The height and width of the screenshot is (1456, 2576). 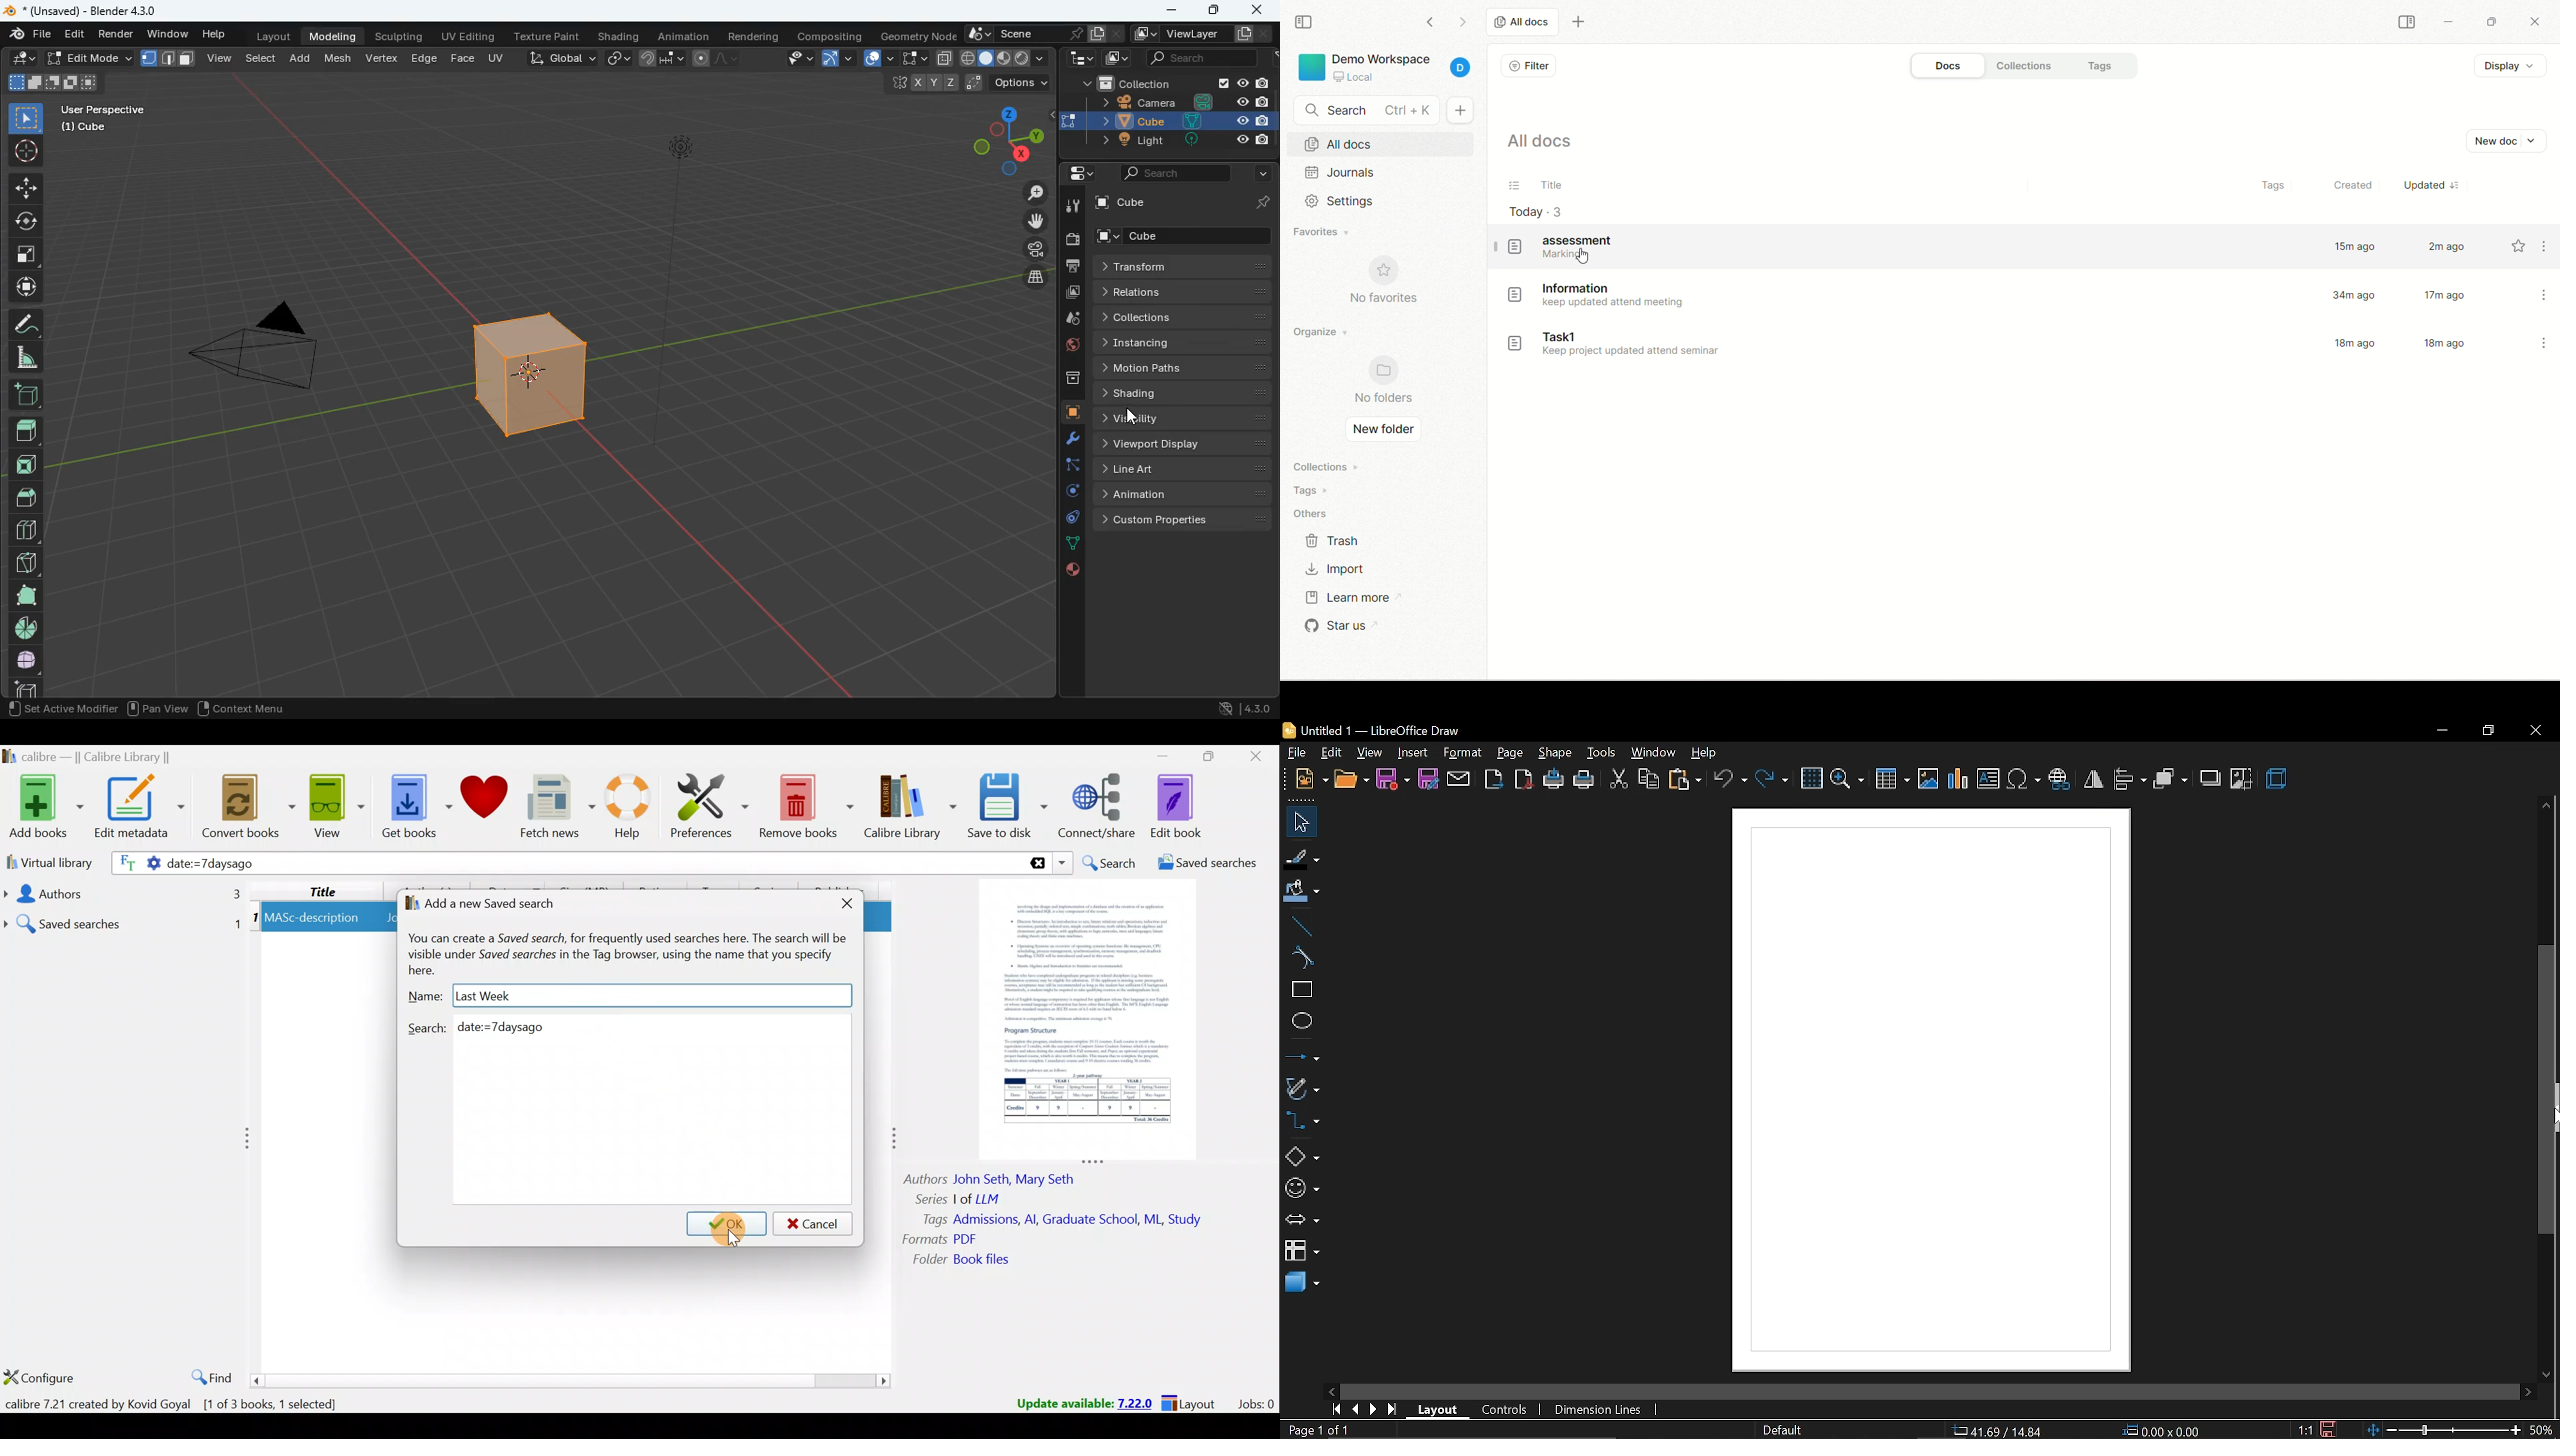 What do you see at coordinates (2350, 187) in the screenshot?
I see `created` at bounding box center [2350, 187].